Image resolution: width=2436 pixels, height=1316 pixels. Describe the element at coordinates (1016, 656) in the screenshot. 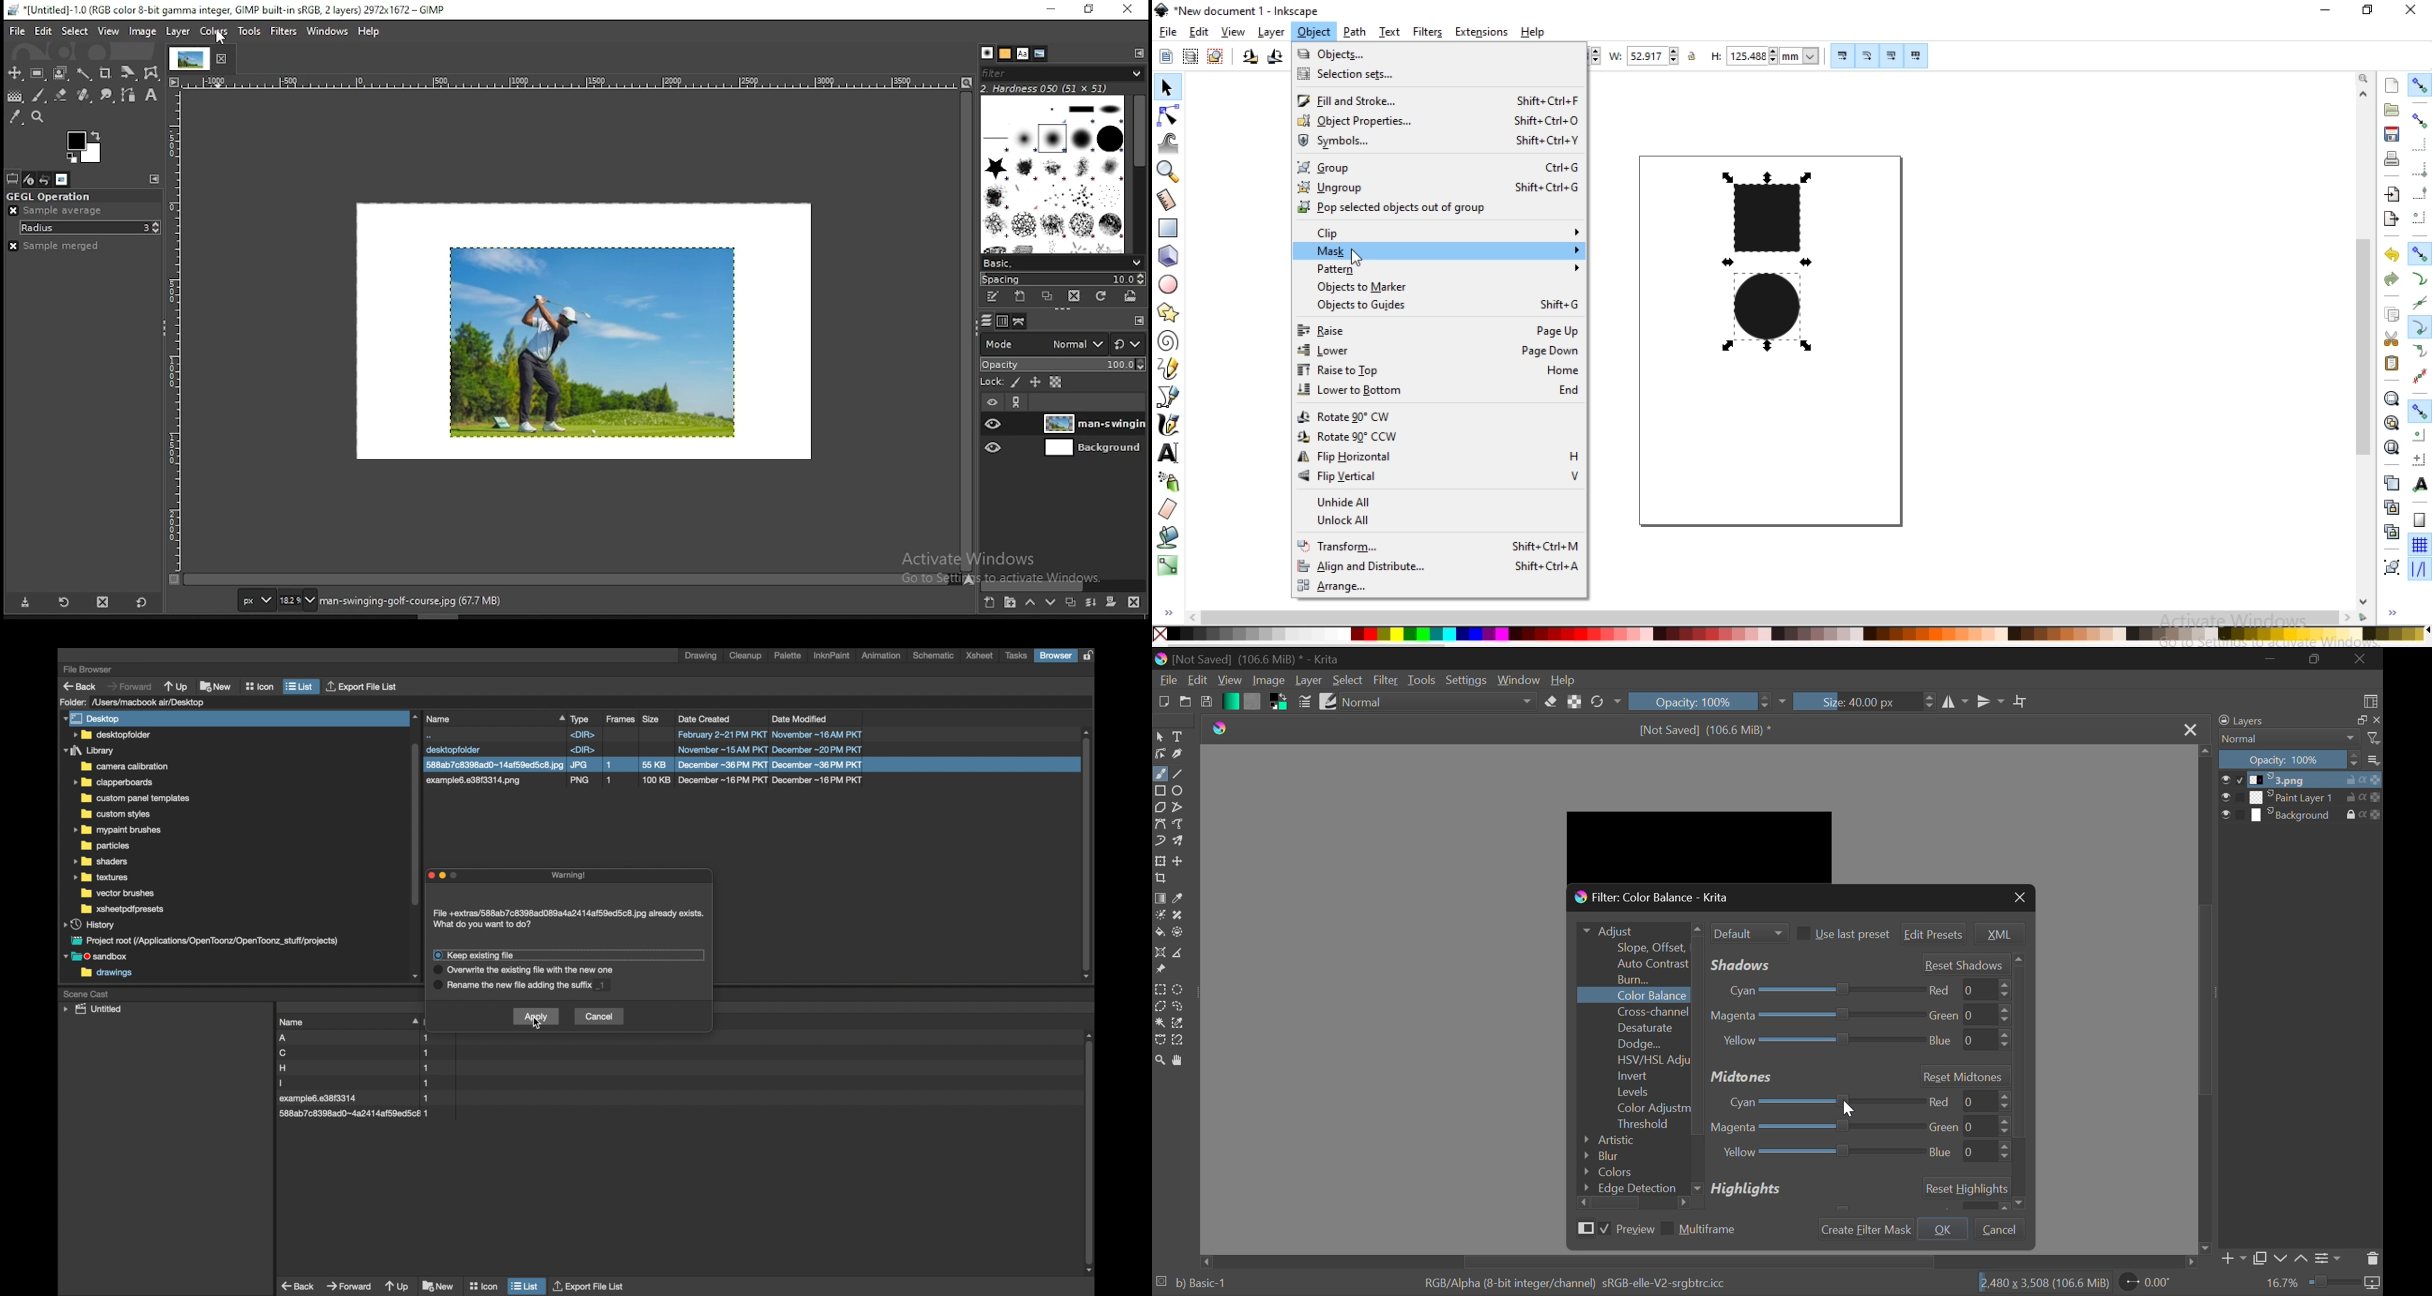

I see `tasks` at that location.